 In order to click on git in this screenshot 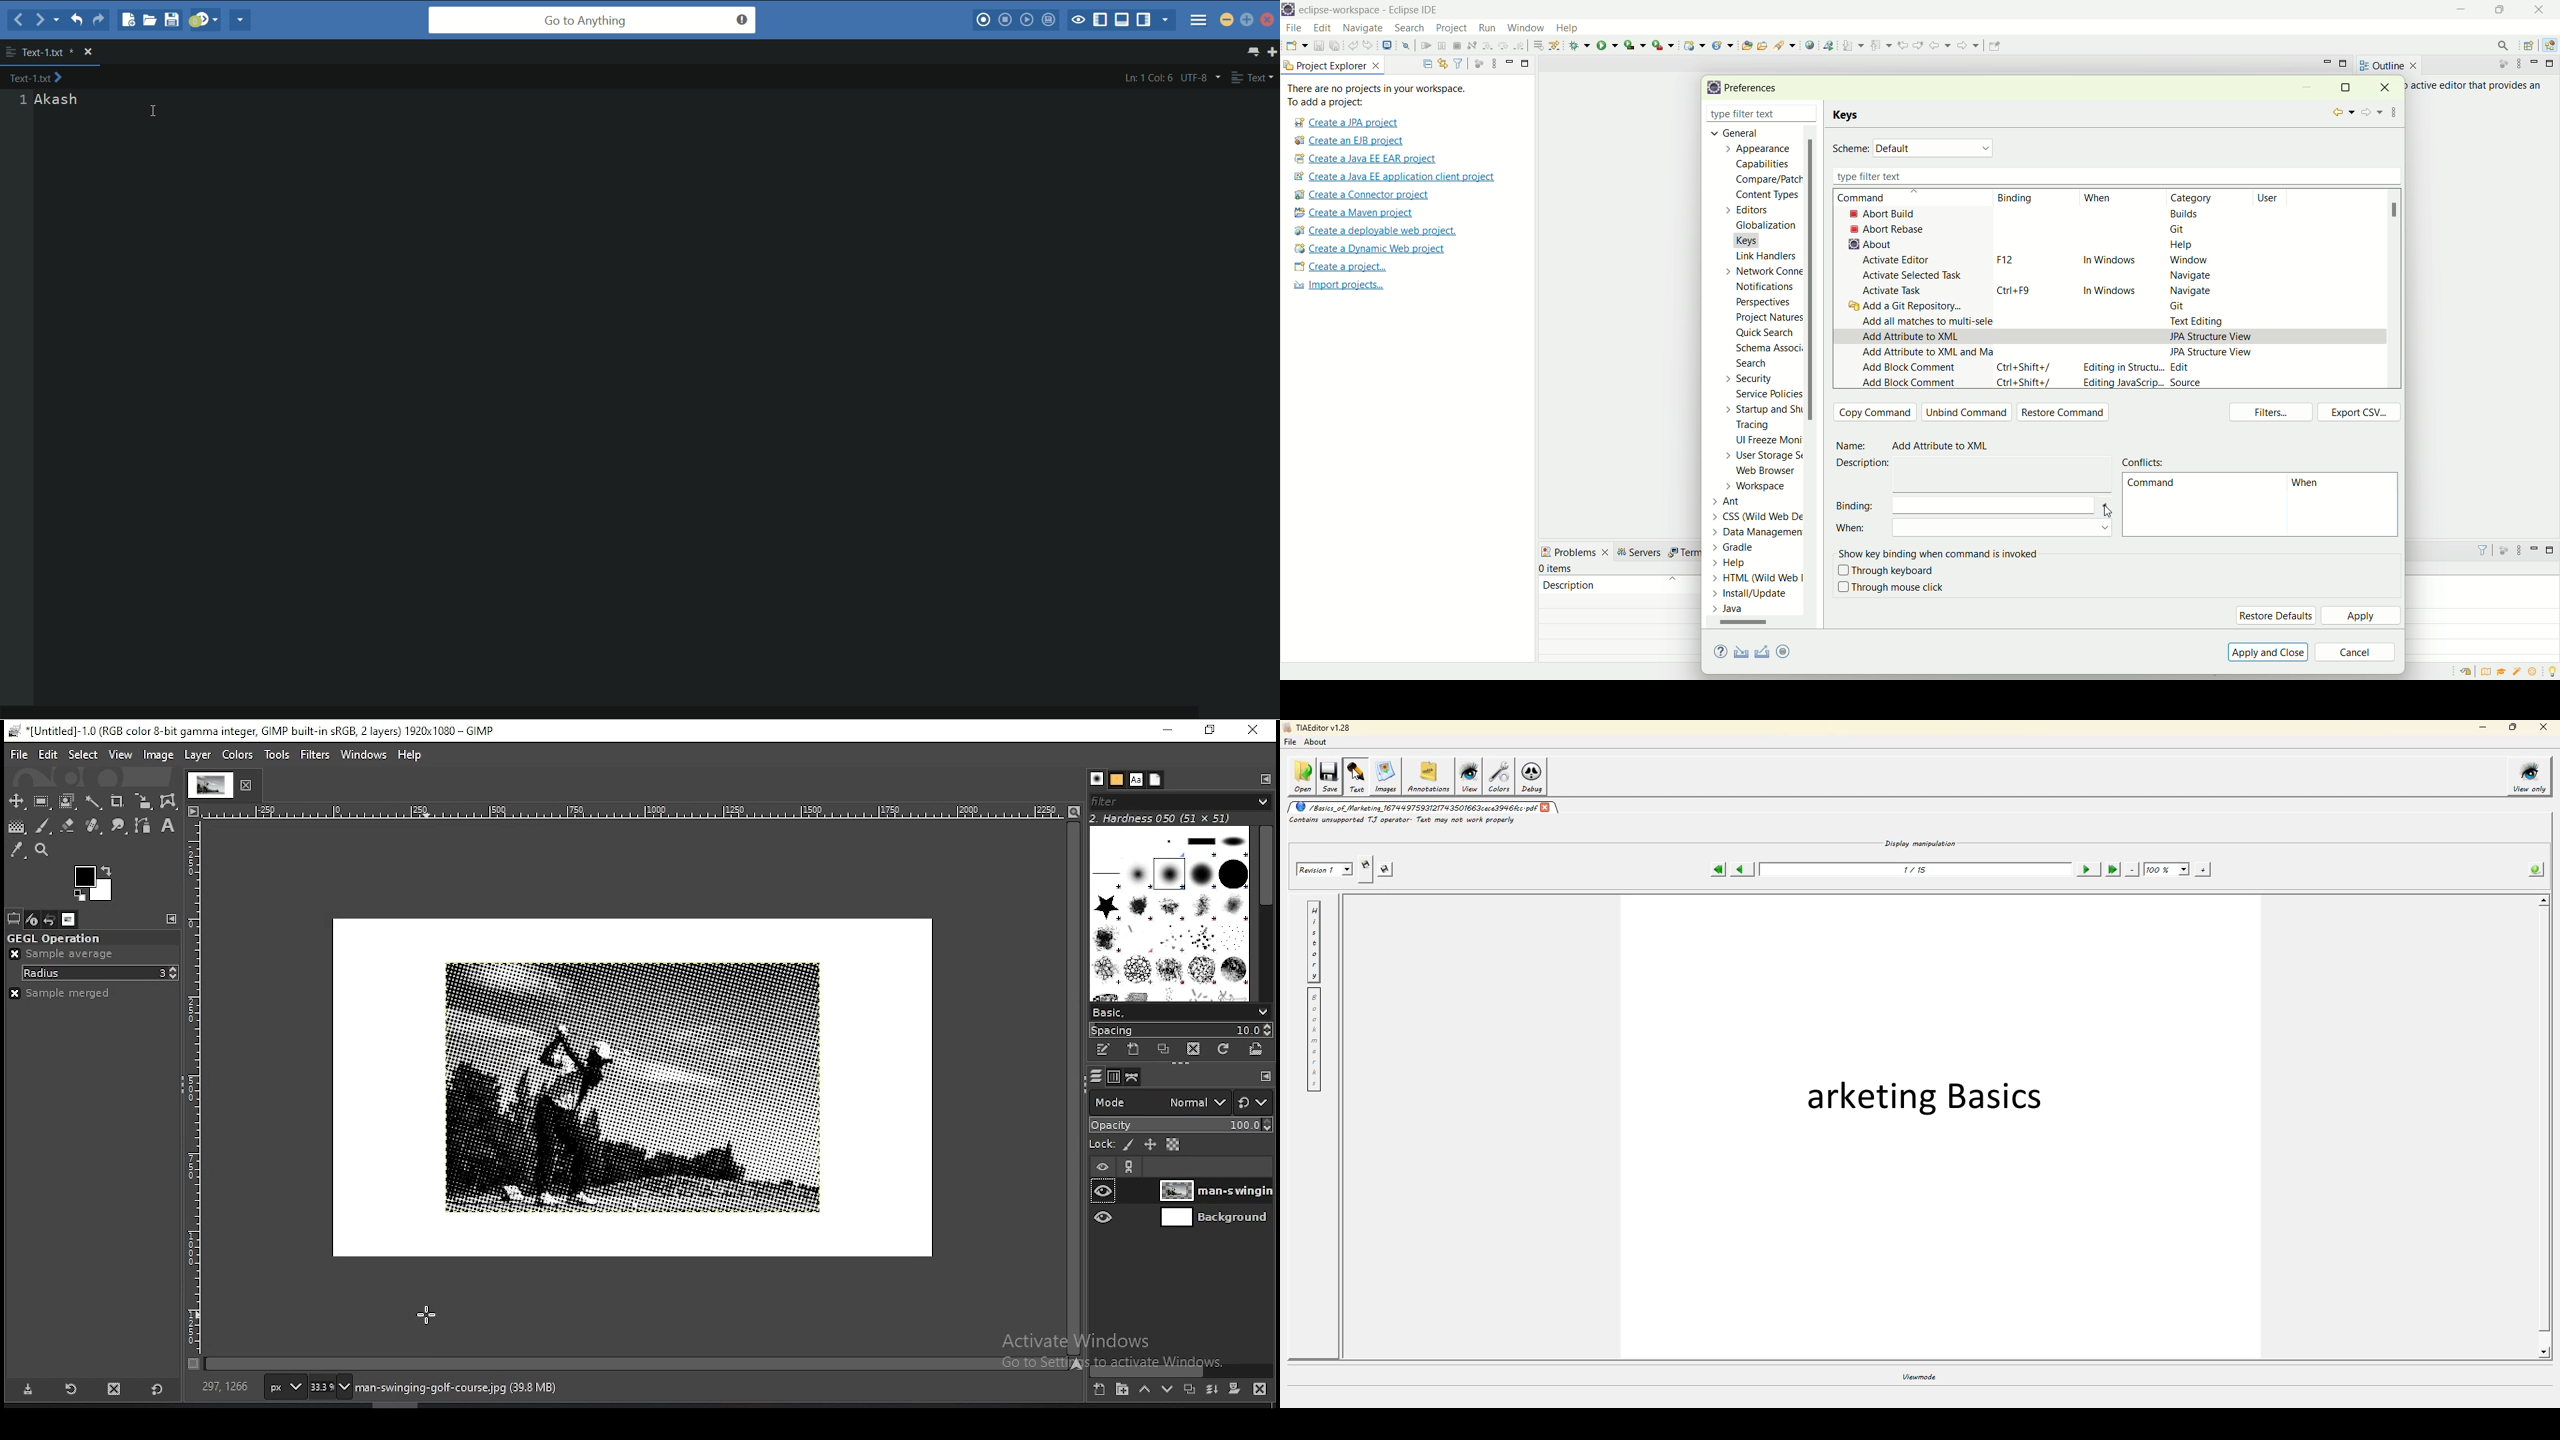, I will do `click(2181, 229)`.